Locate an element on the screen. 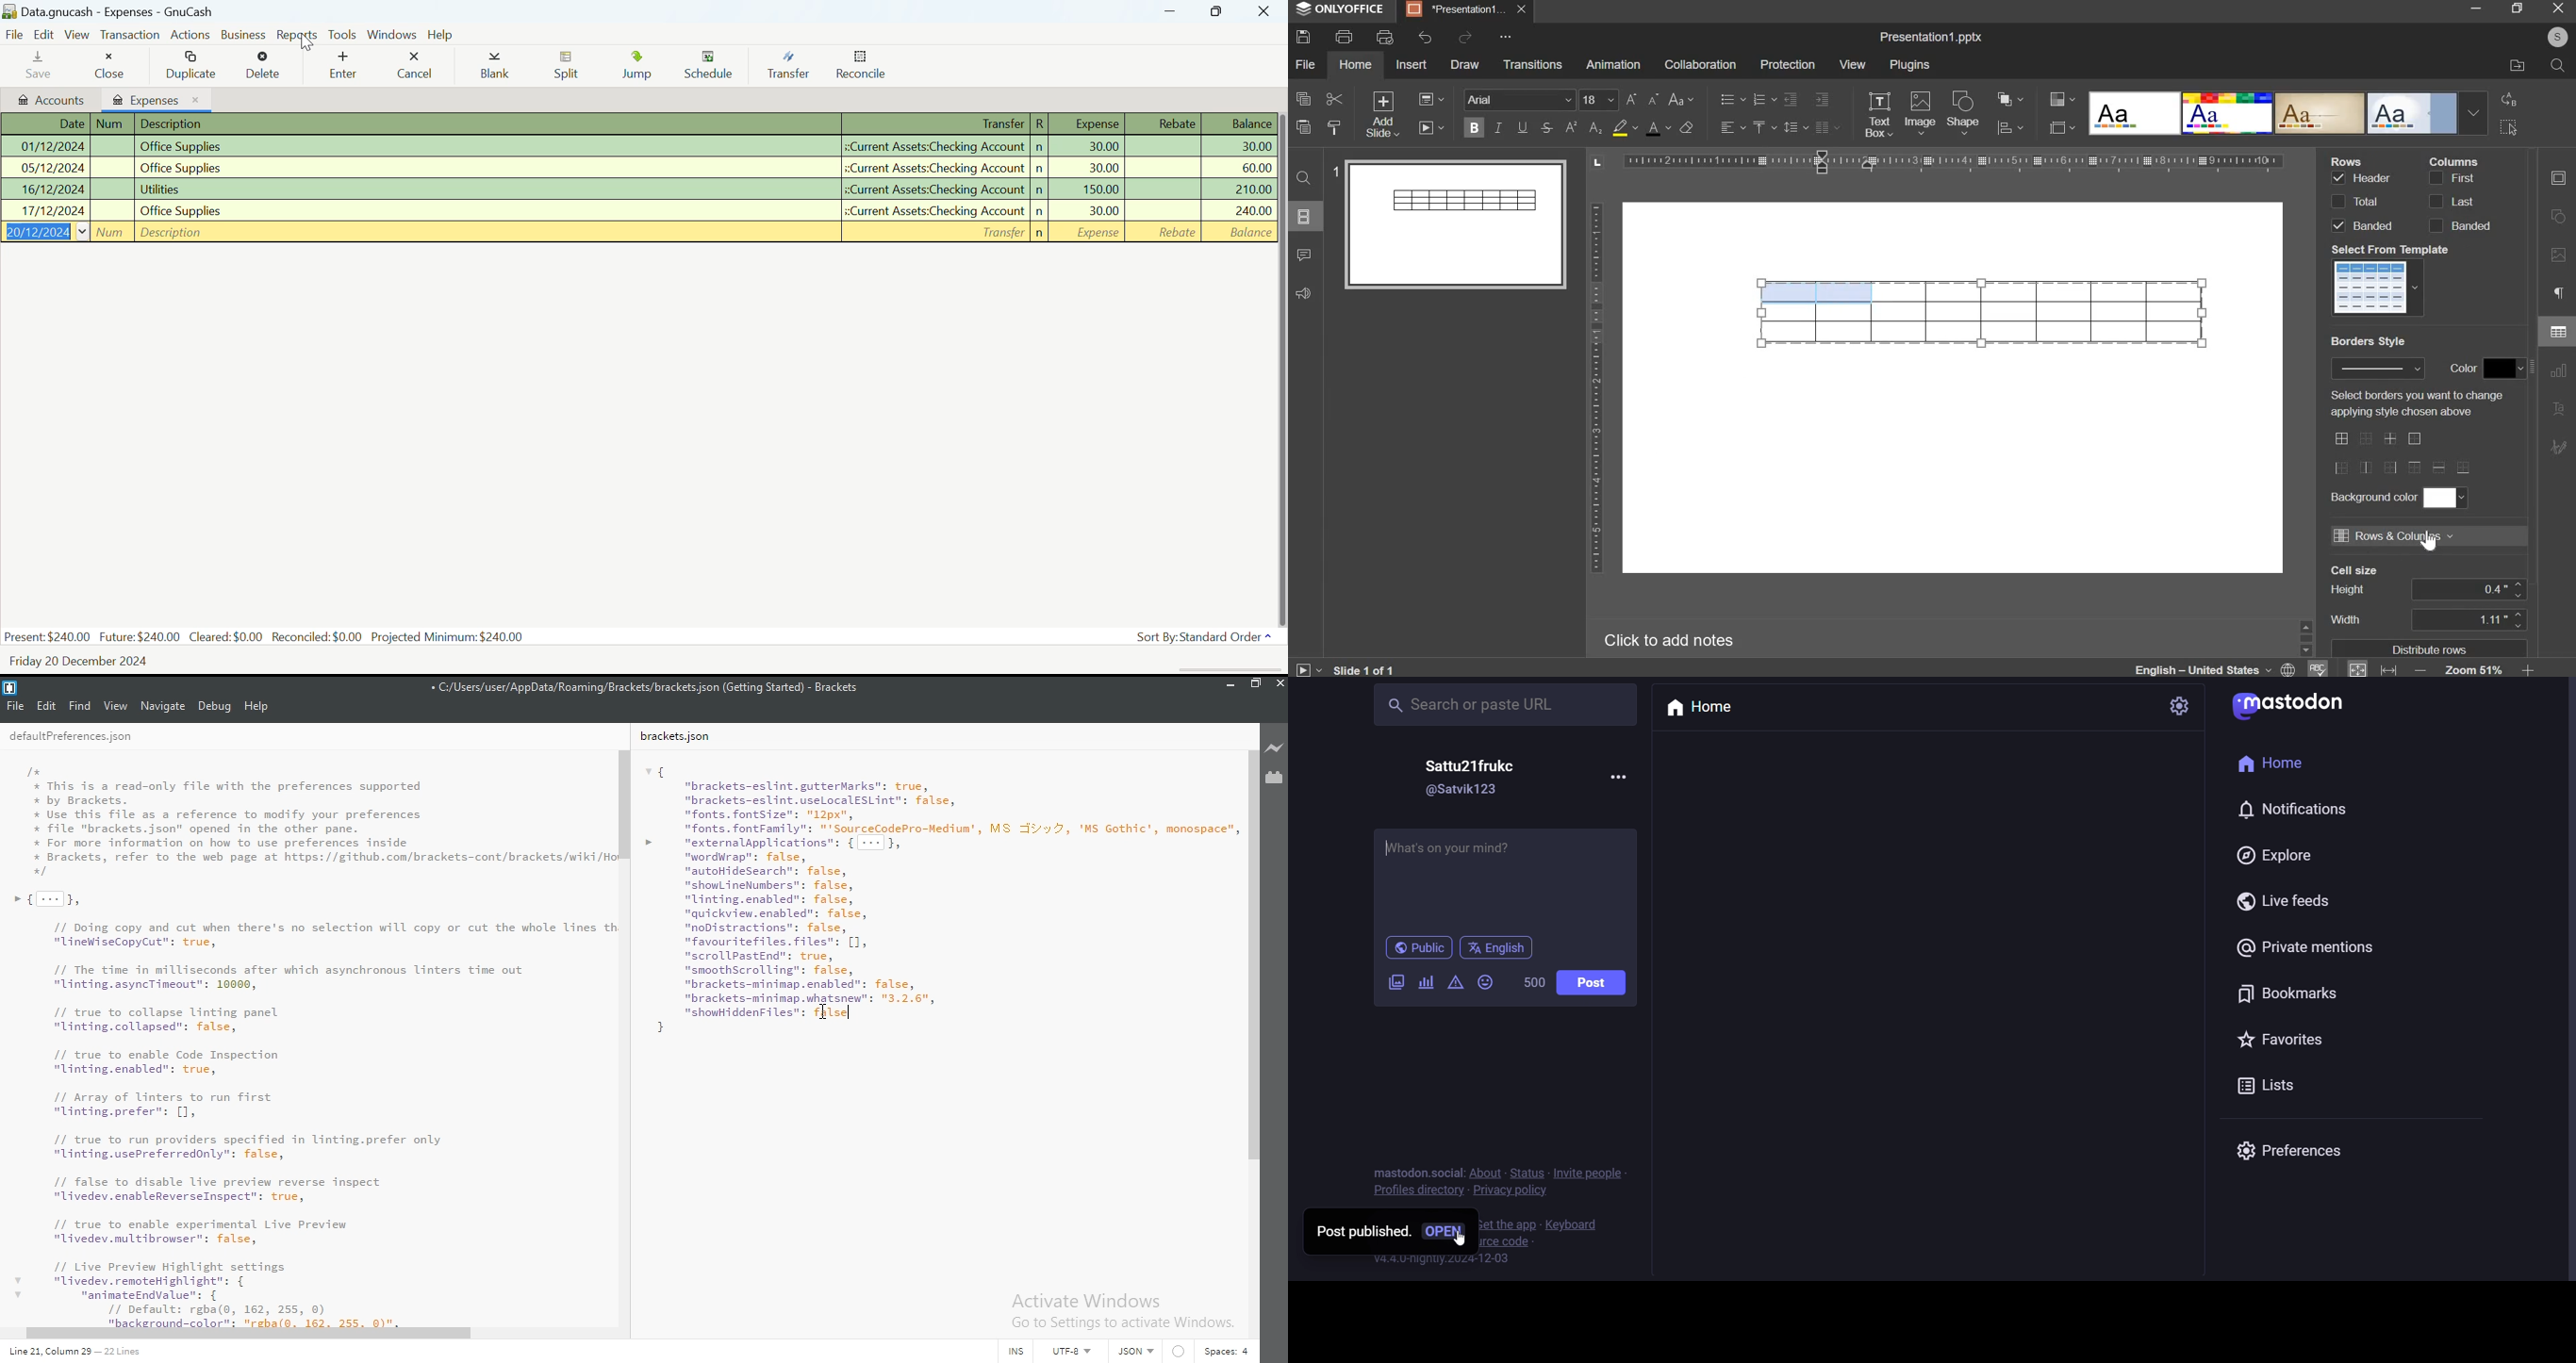 This screenshot has height=1372, width=2576. protection is located at coordinates (1787, 65).